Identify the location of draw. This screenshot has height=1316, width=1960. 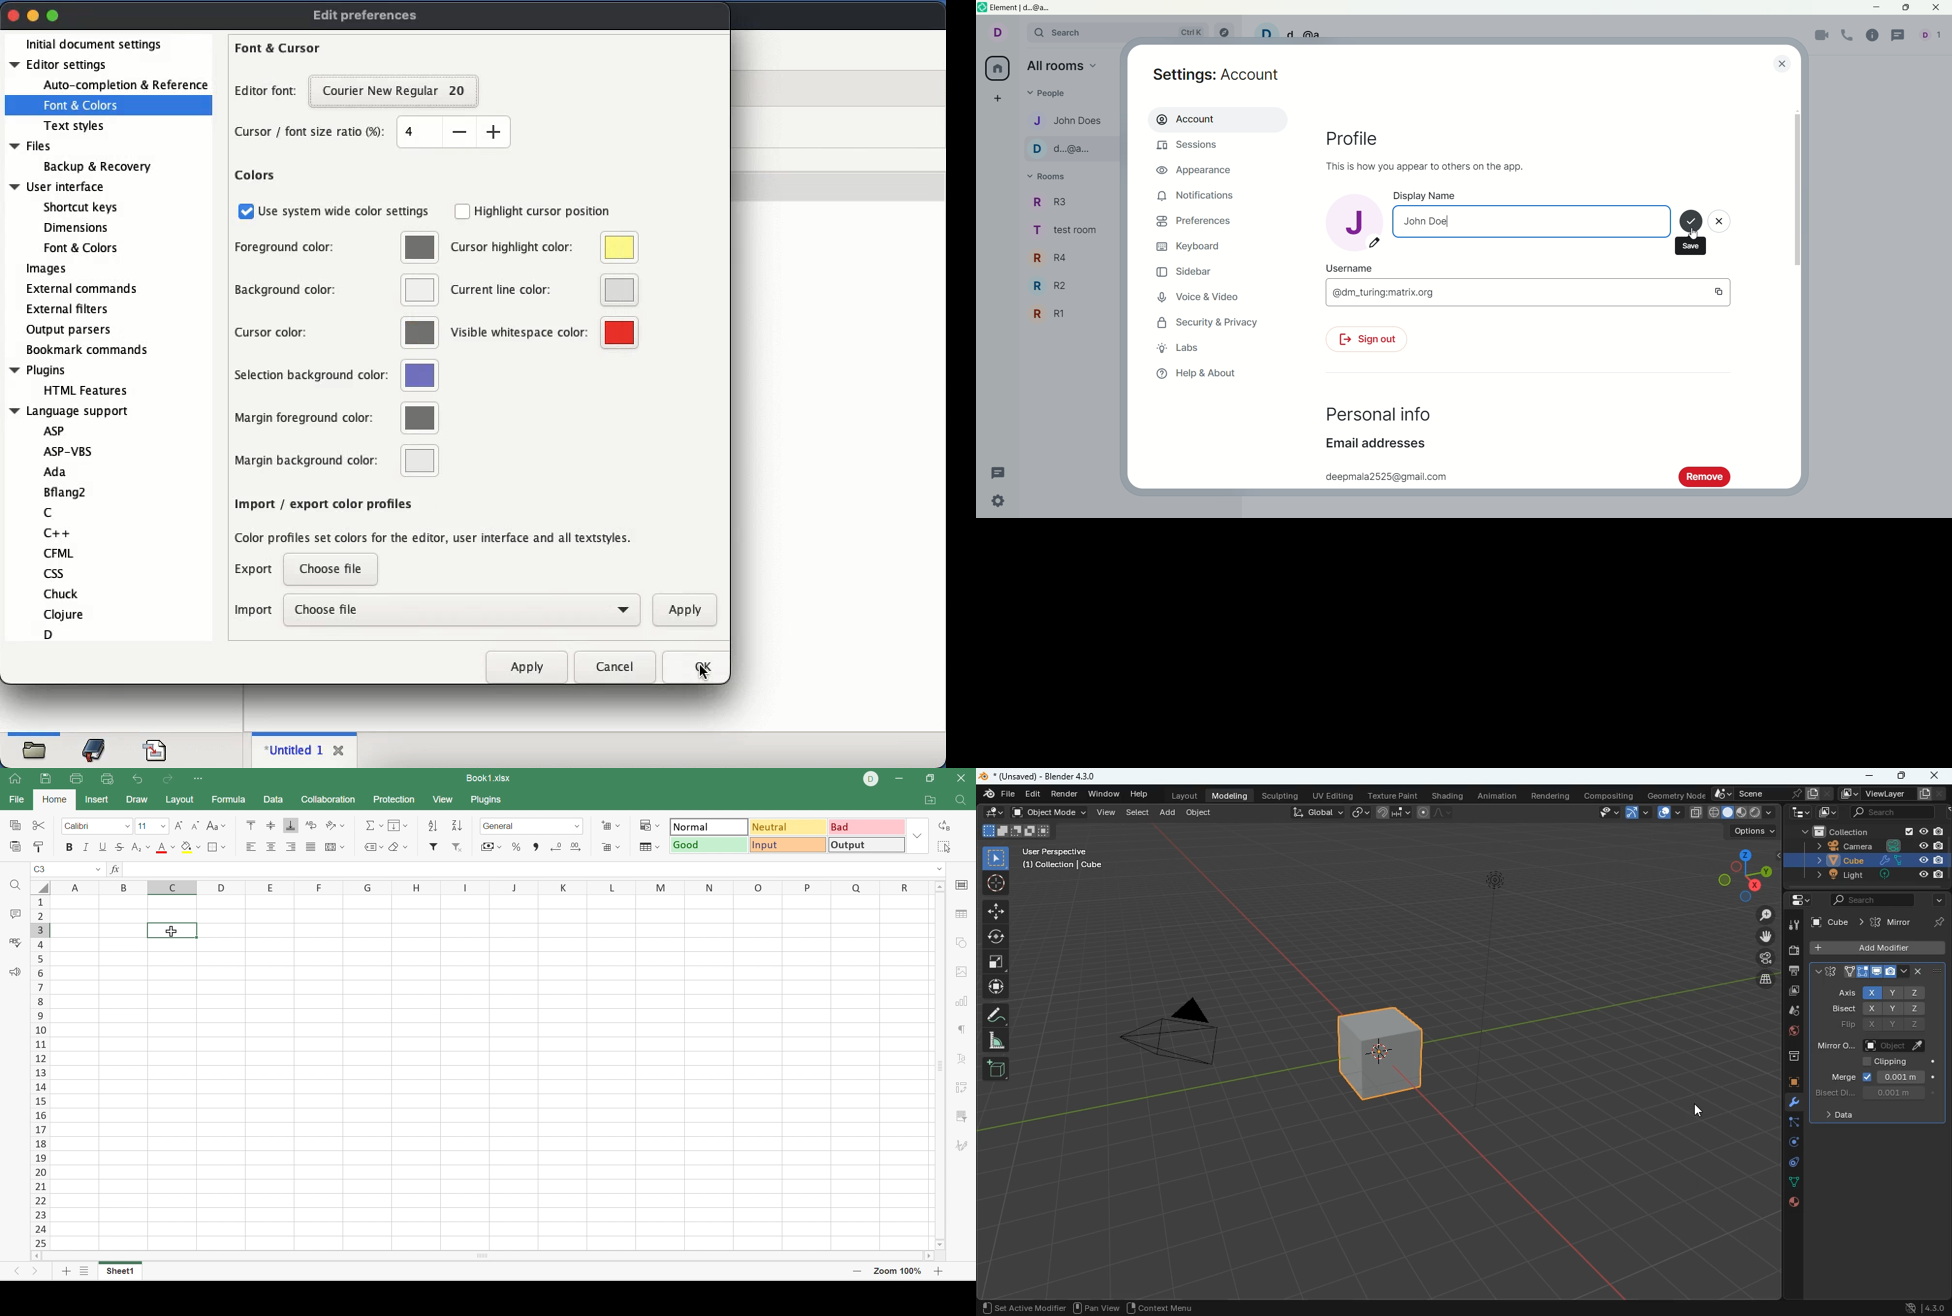
(997, 1015).